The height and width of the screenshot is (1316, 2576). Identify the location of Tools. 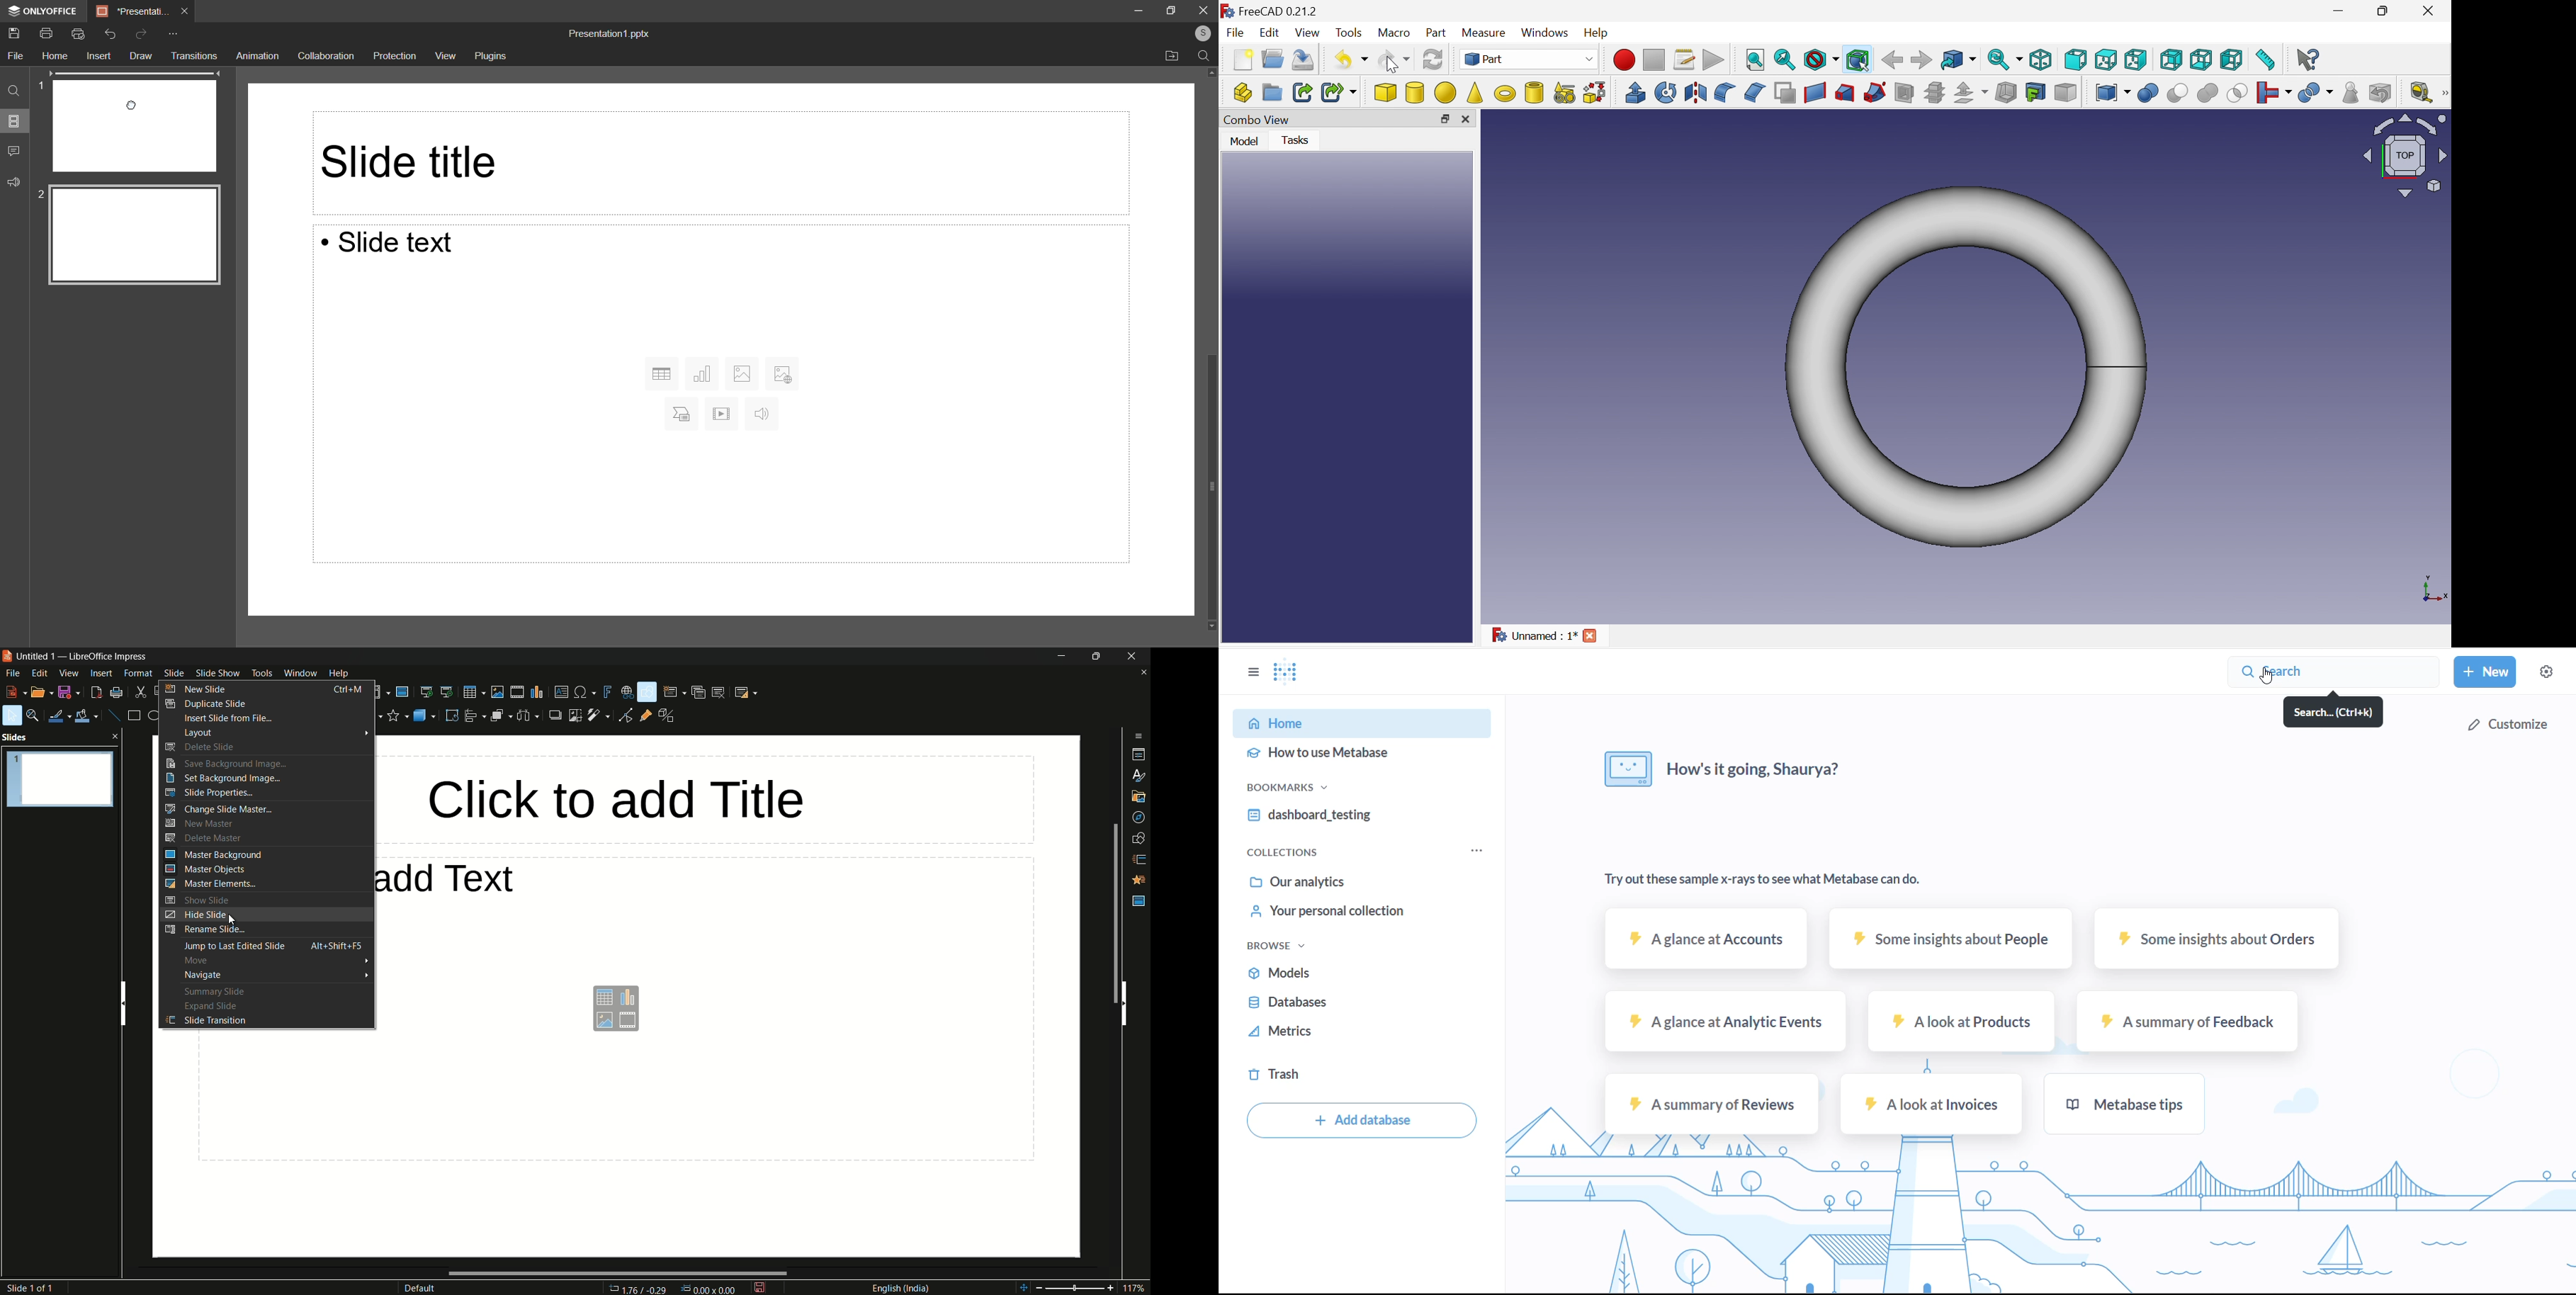
(1350, 31).